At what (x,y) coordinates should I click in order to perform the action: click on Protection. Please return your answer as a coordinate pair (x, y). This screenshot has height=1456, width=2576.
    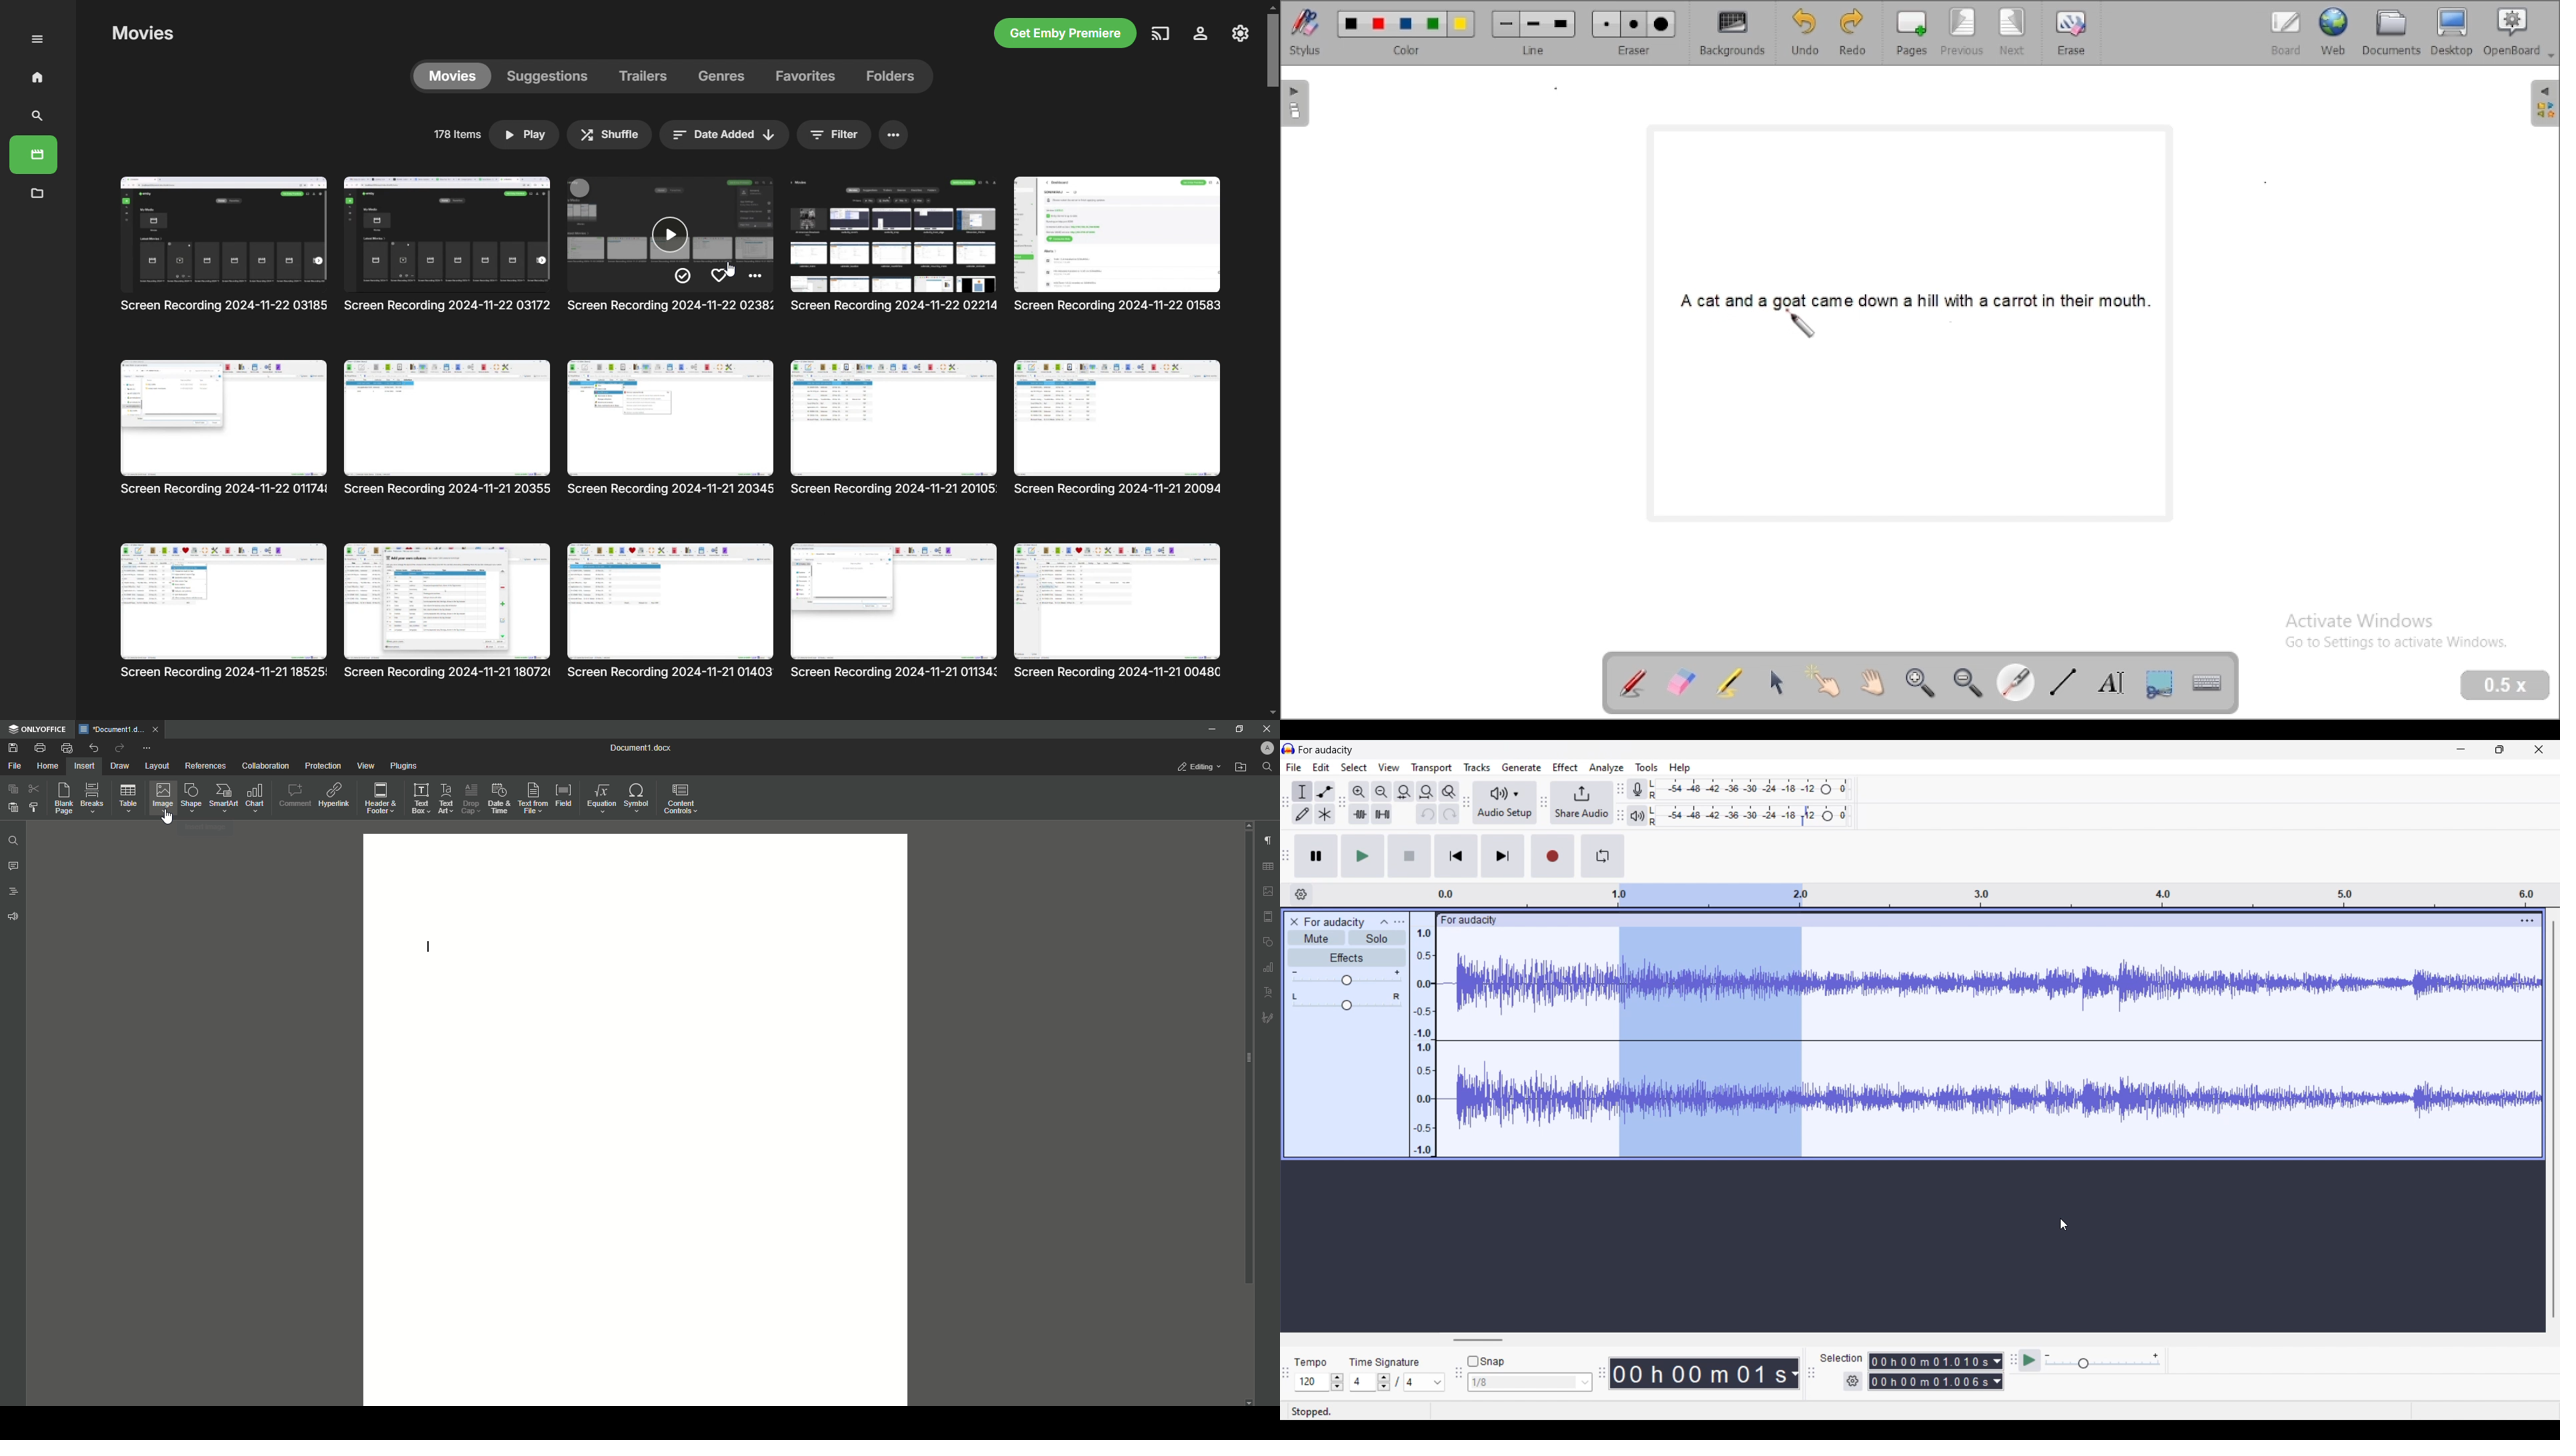
    Looking at the image, I should click on (319, 766).